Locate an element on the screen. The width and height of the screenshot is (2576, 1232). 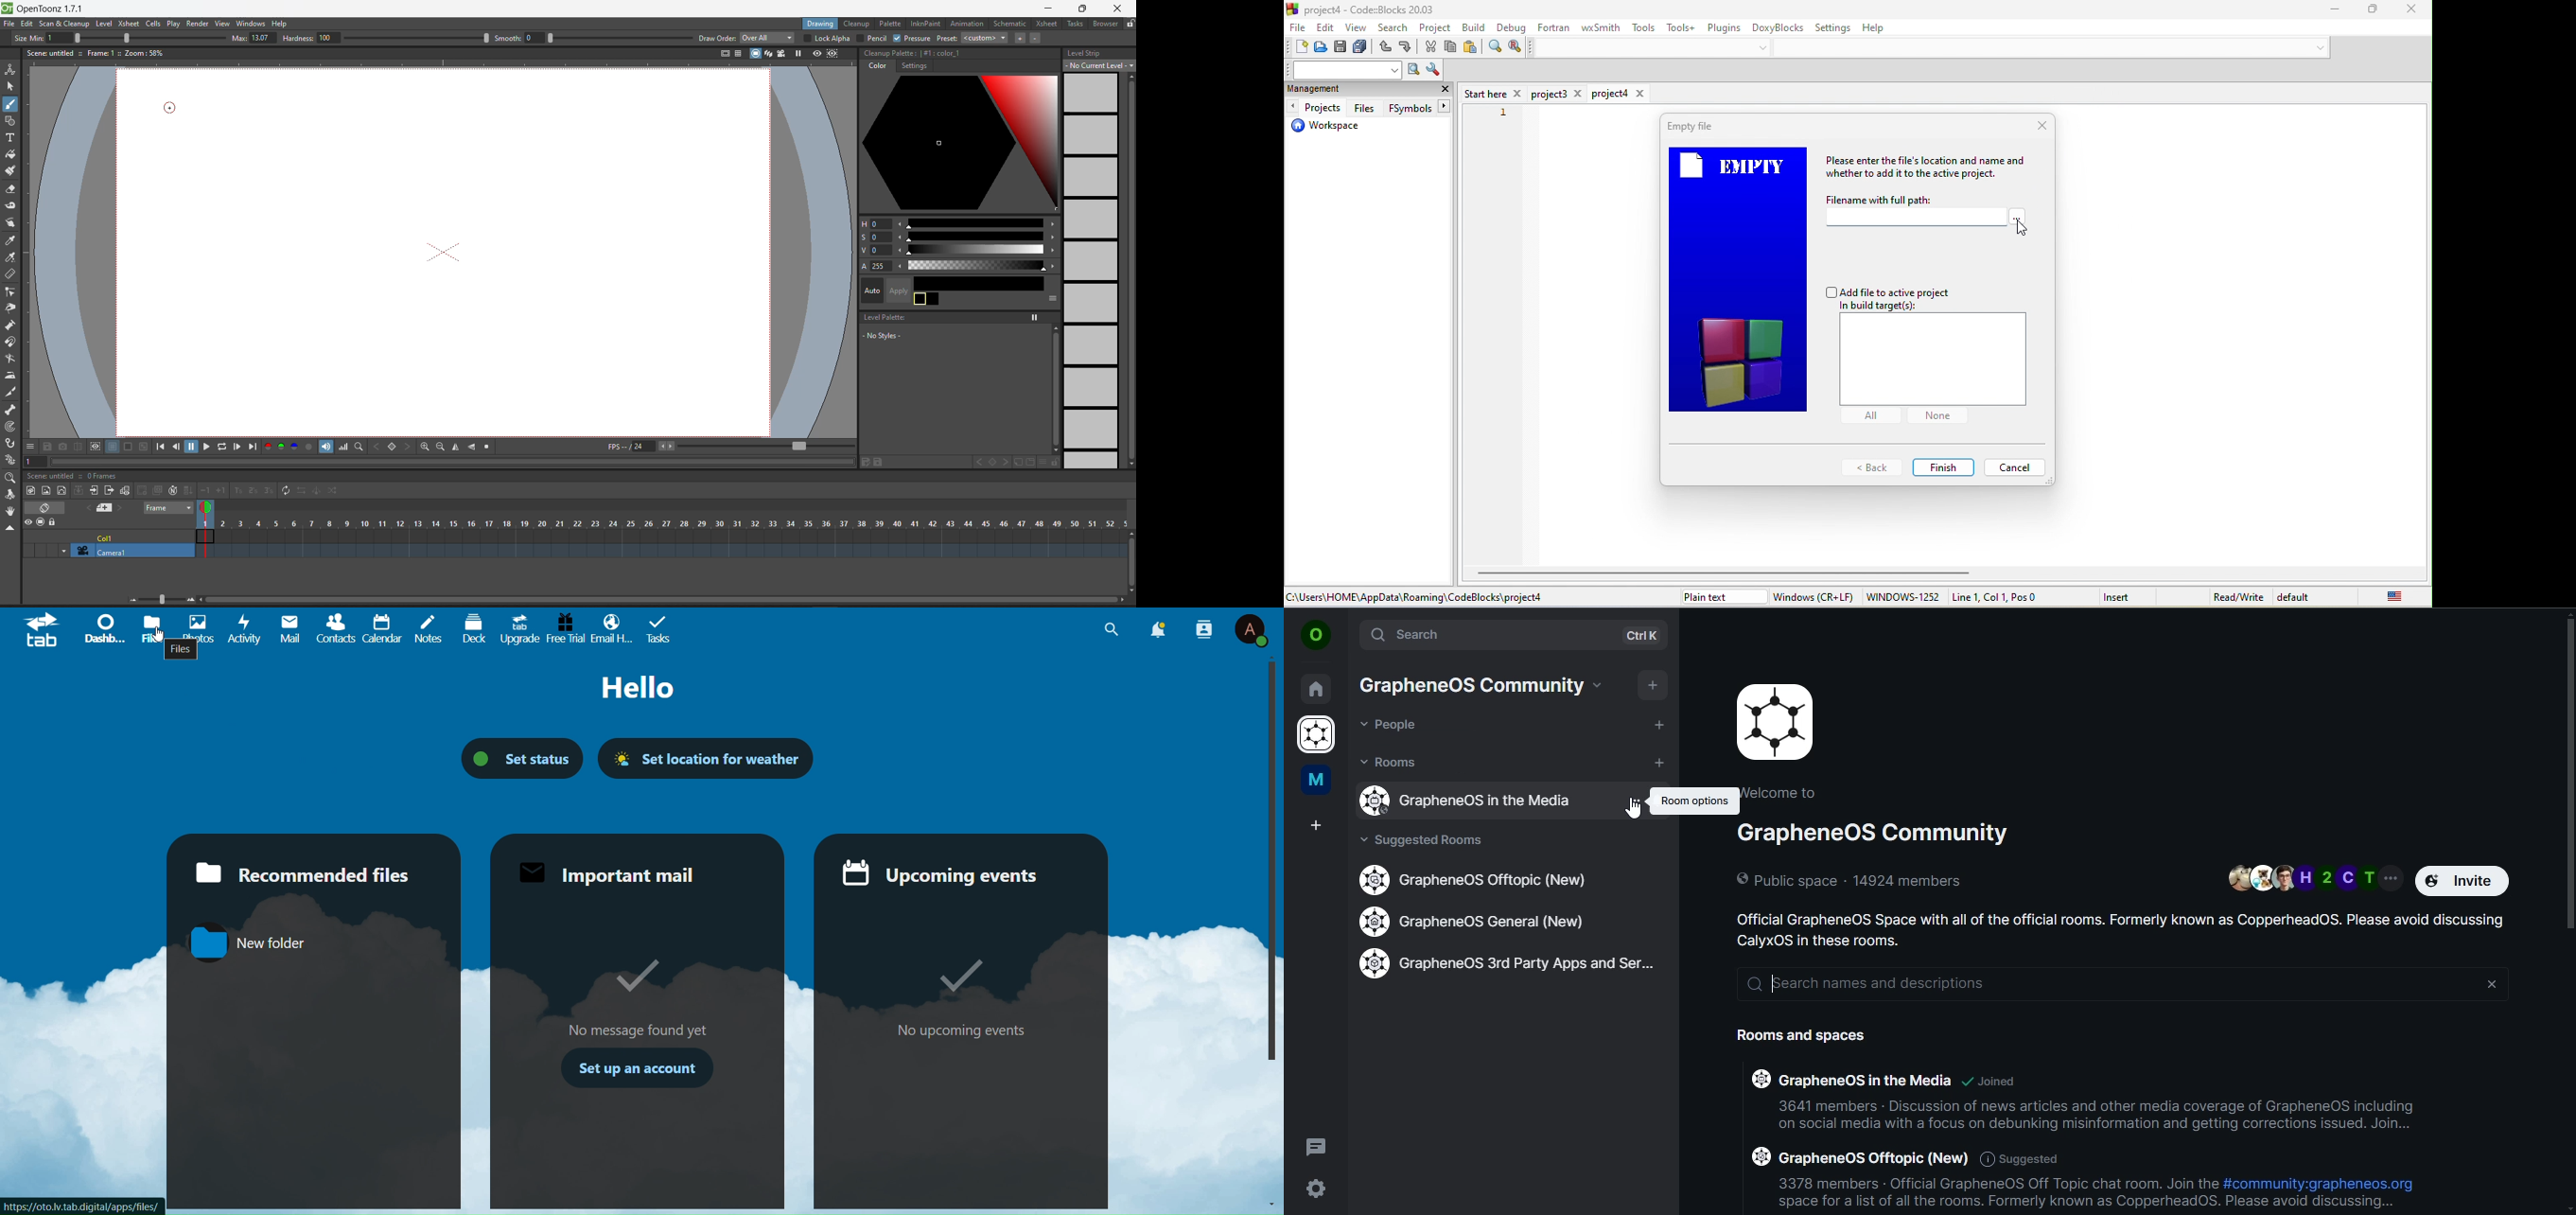
icon is located at coordinates (1776, 722).